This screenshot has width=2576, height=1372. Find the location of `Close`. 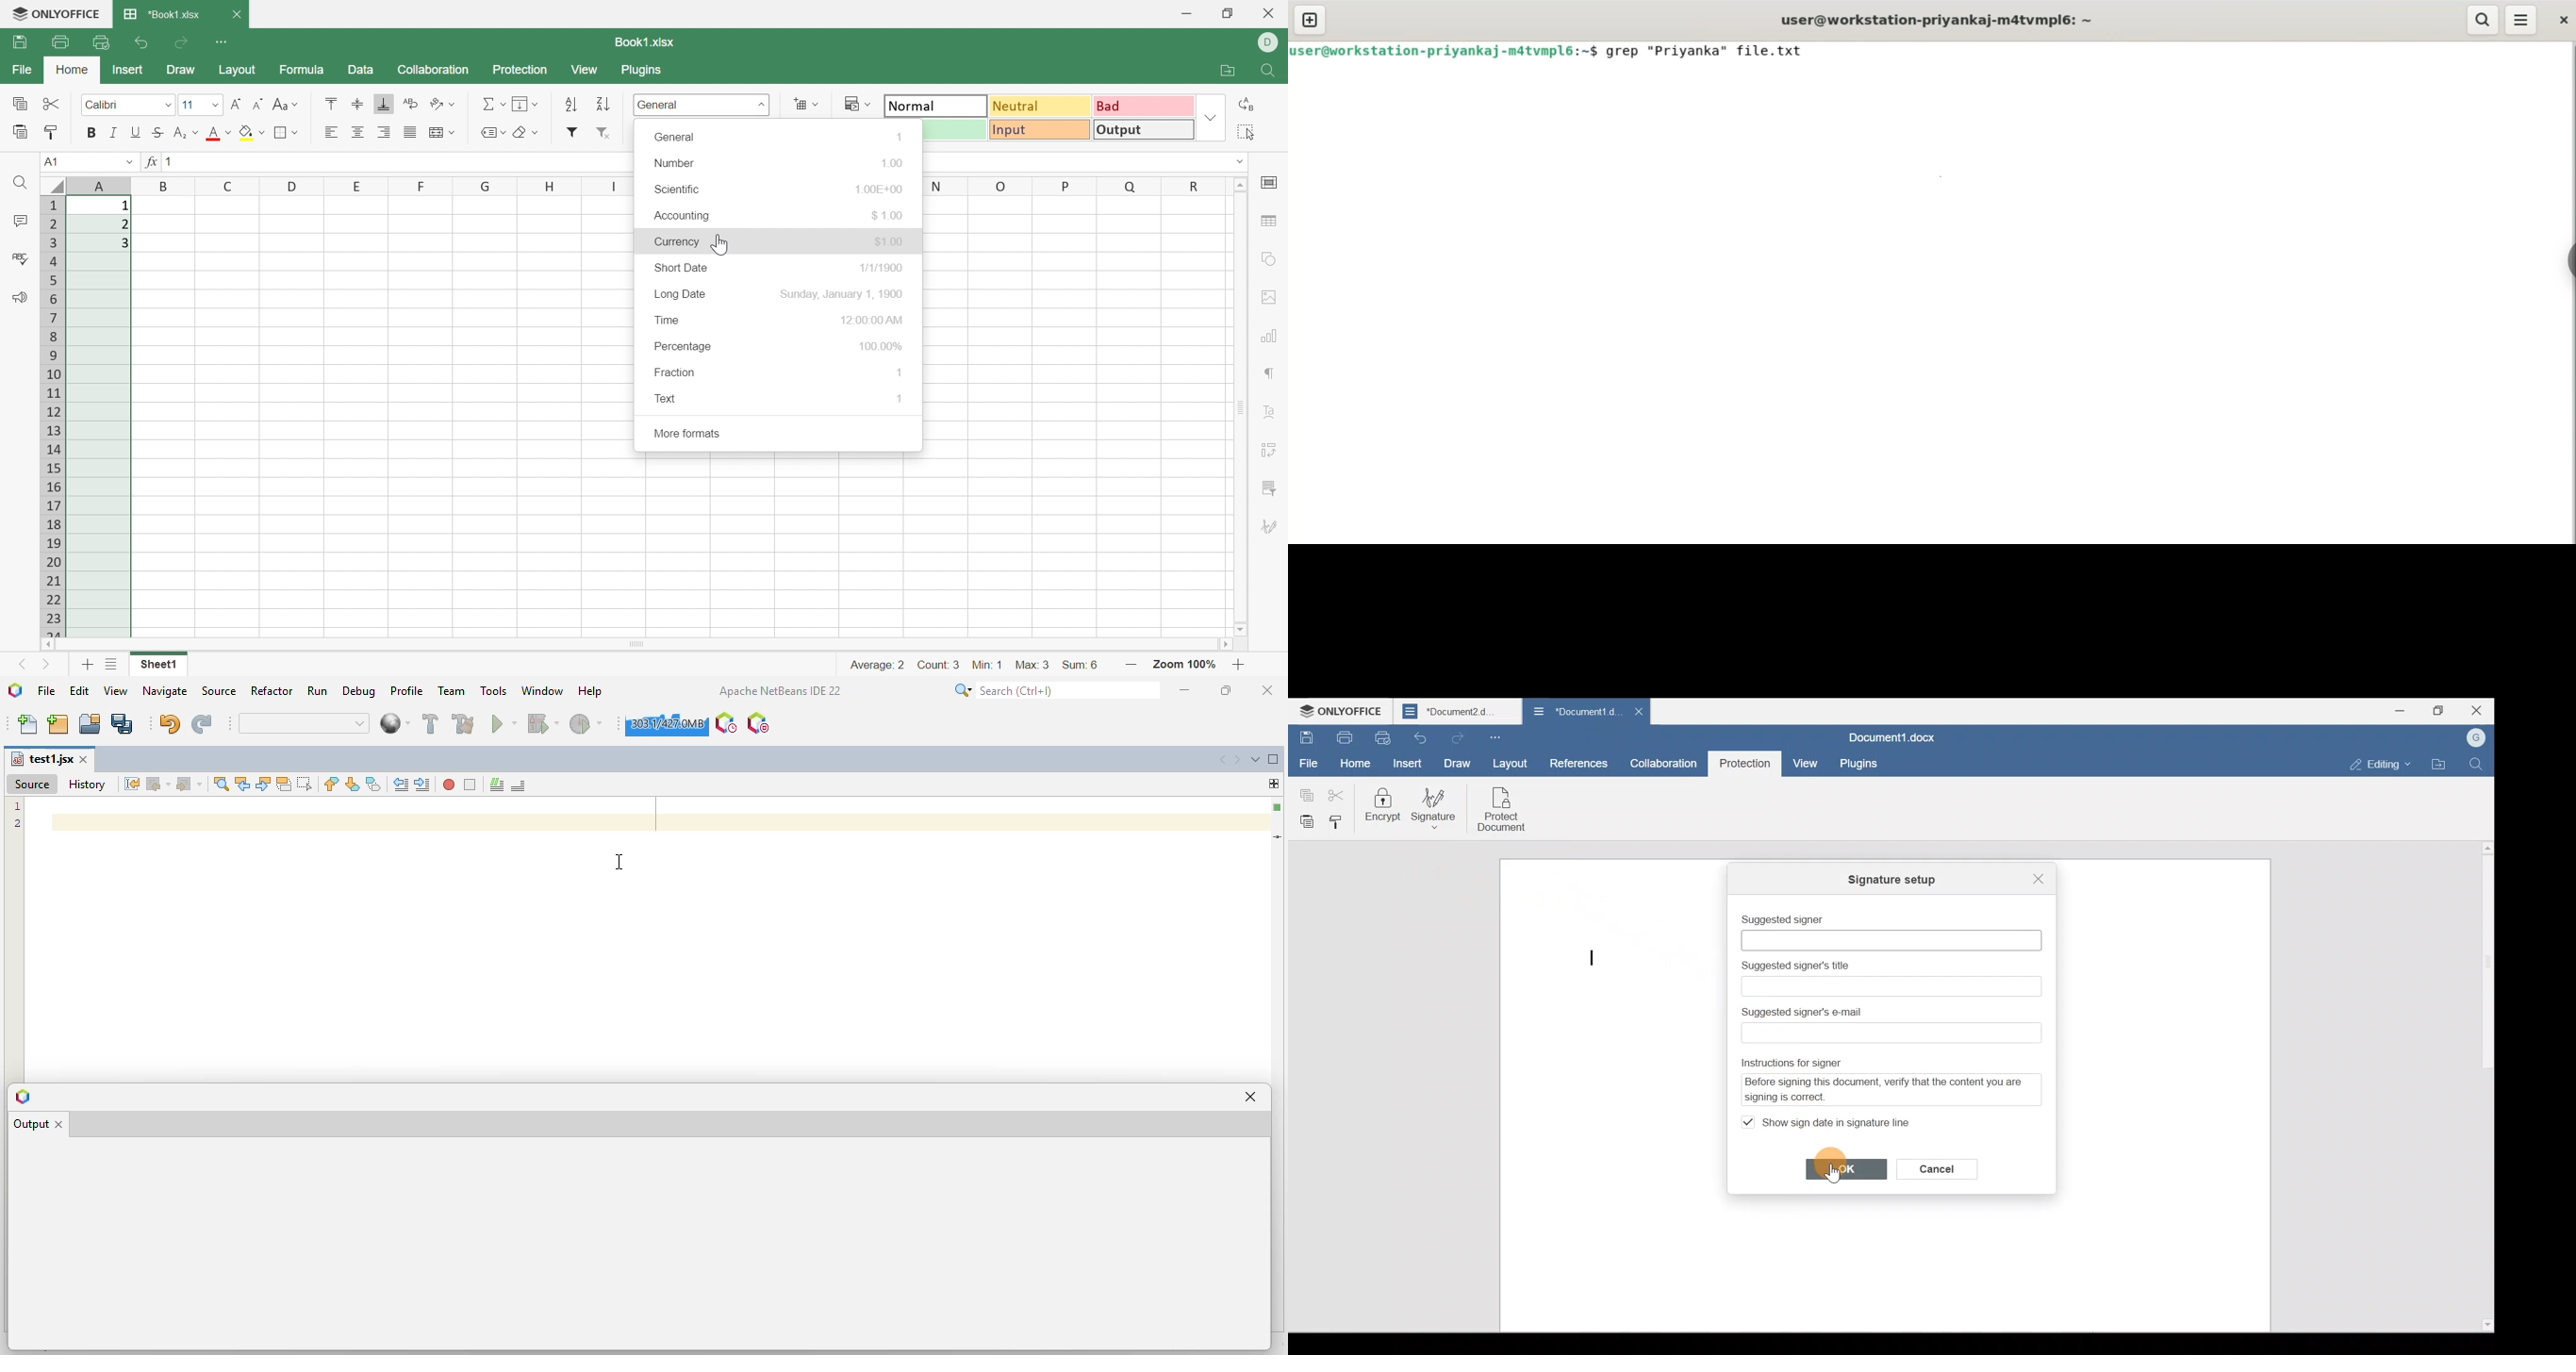

Close is located at coordinates (2035, 876).